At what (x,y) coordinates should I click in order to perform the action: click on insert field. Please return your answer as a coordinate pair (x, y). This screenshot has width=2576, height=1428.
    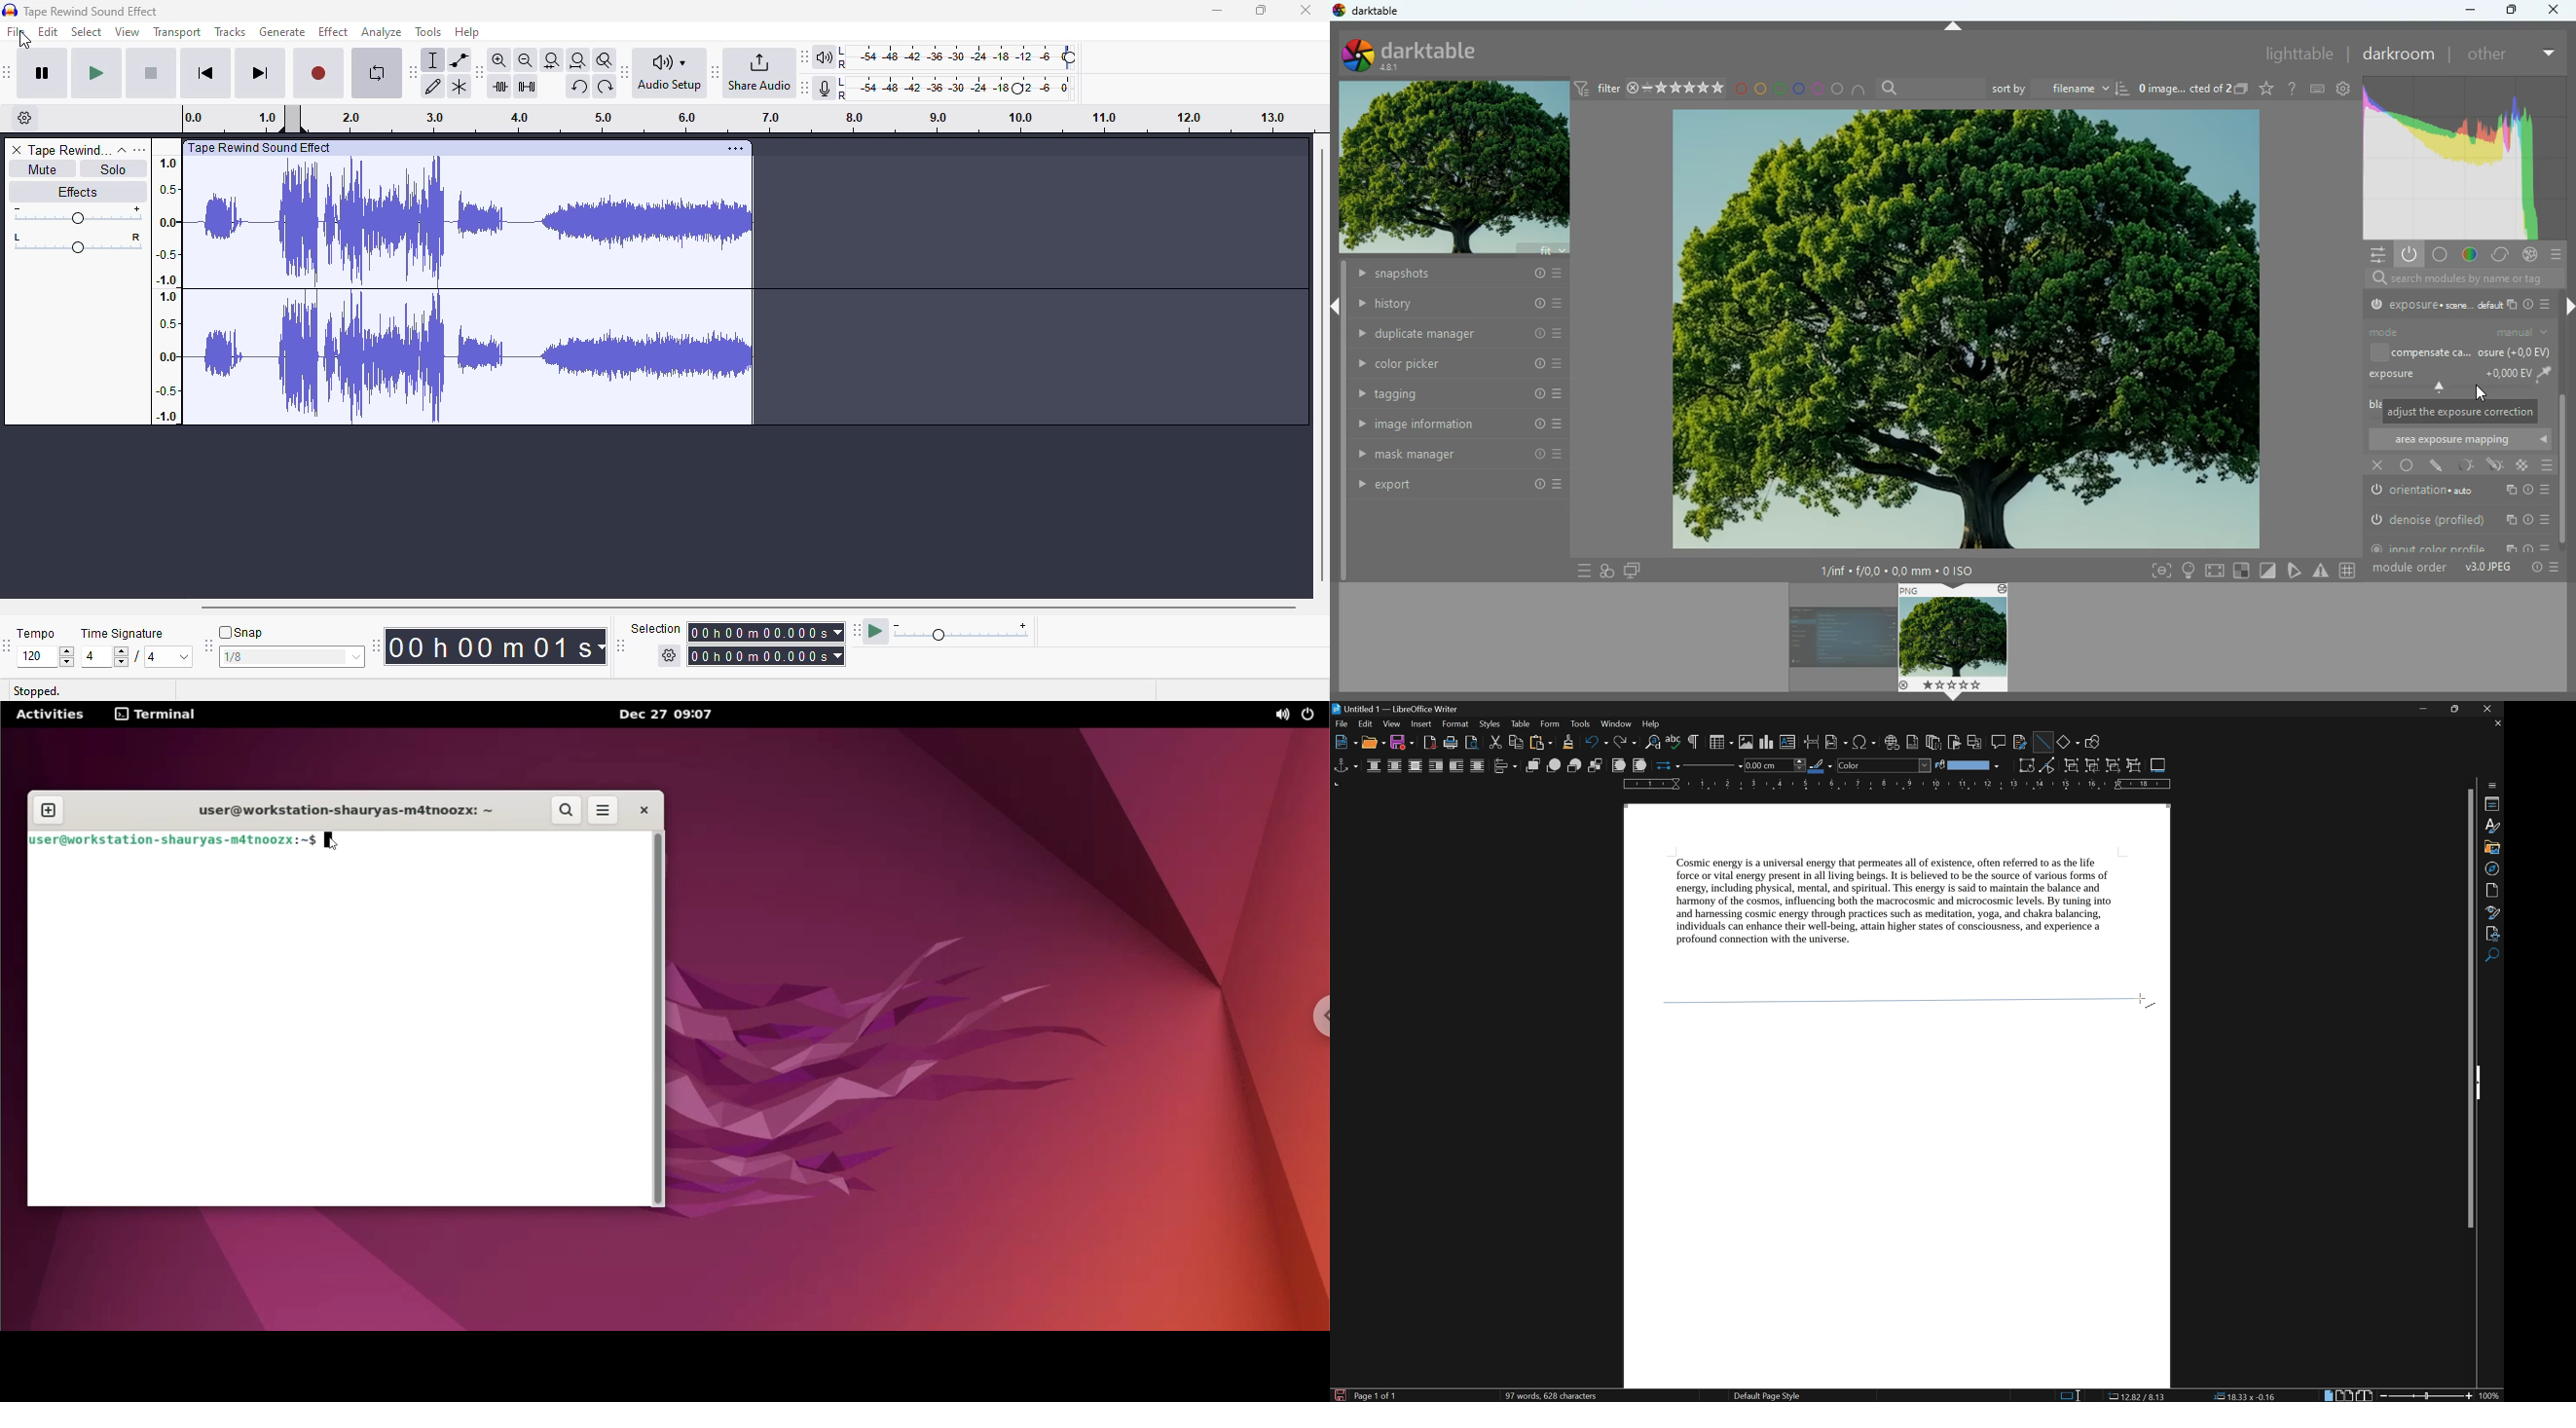
    Looking at the image, I should click on (1836, 743).